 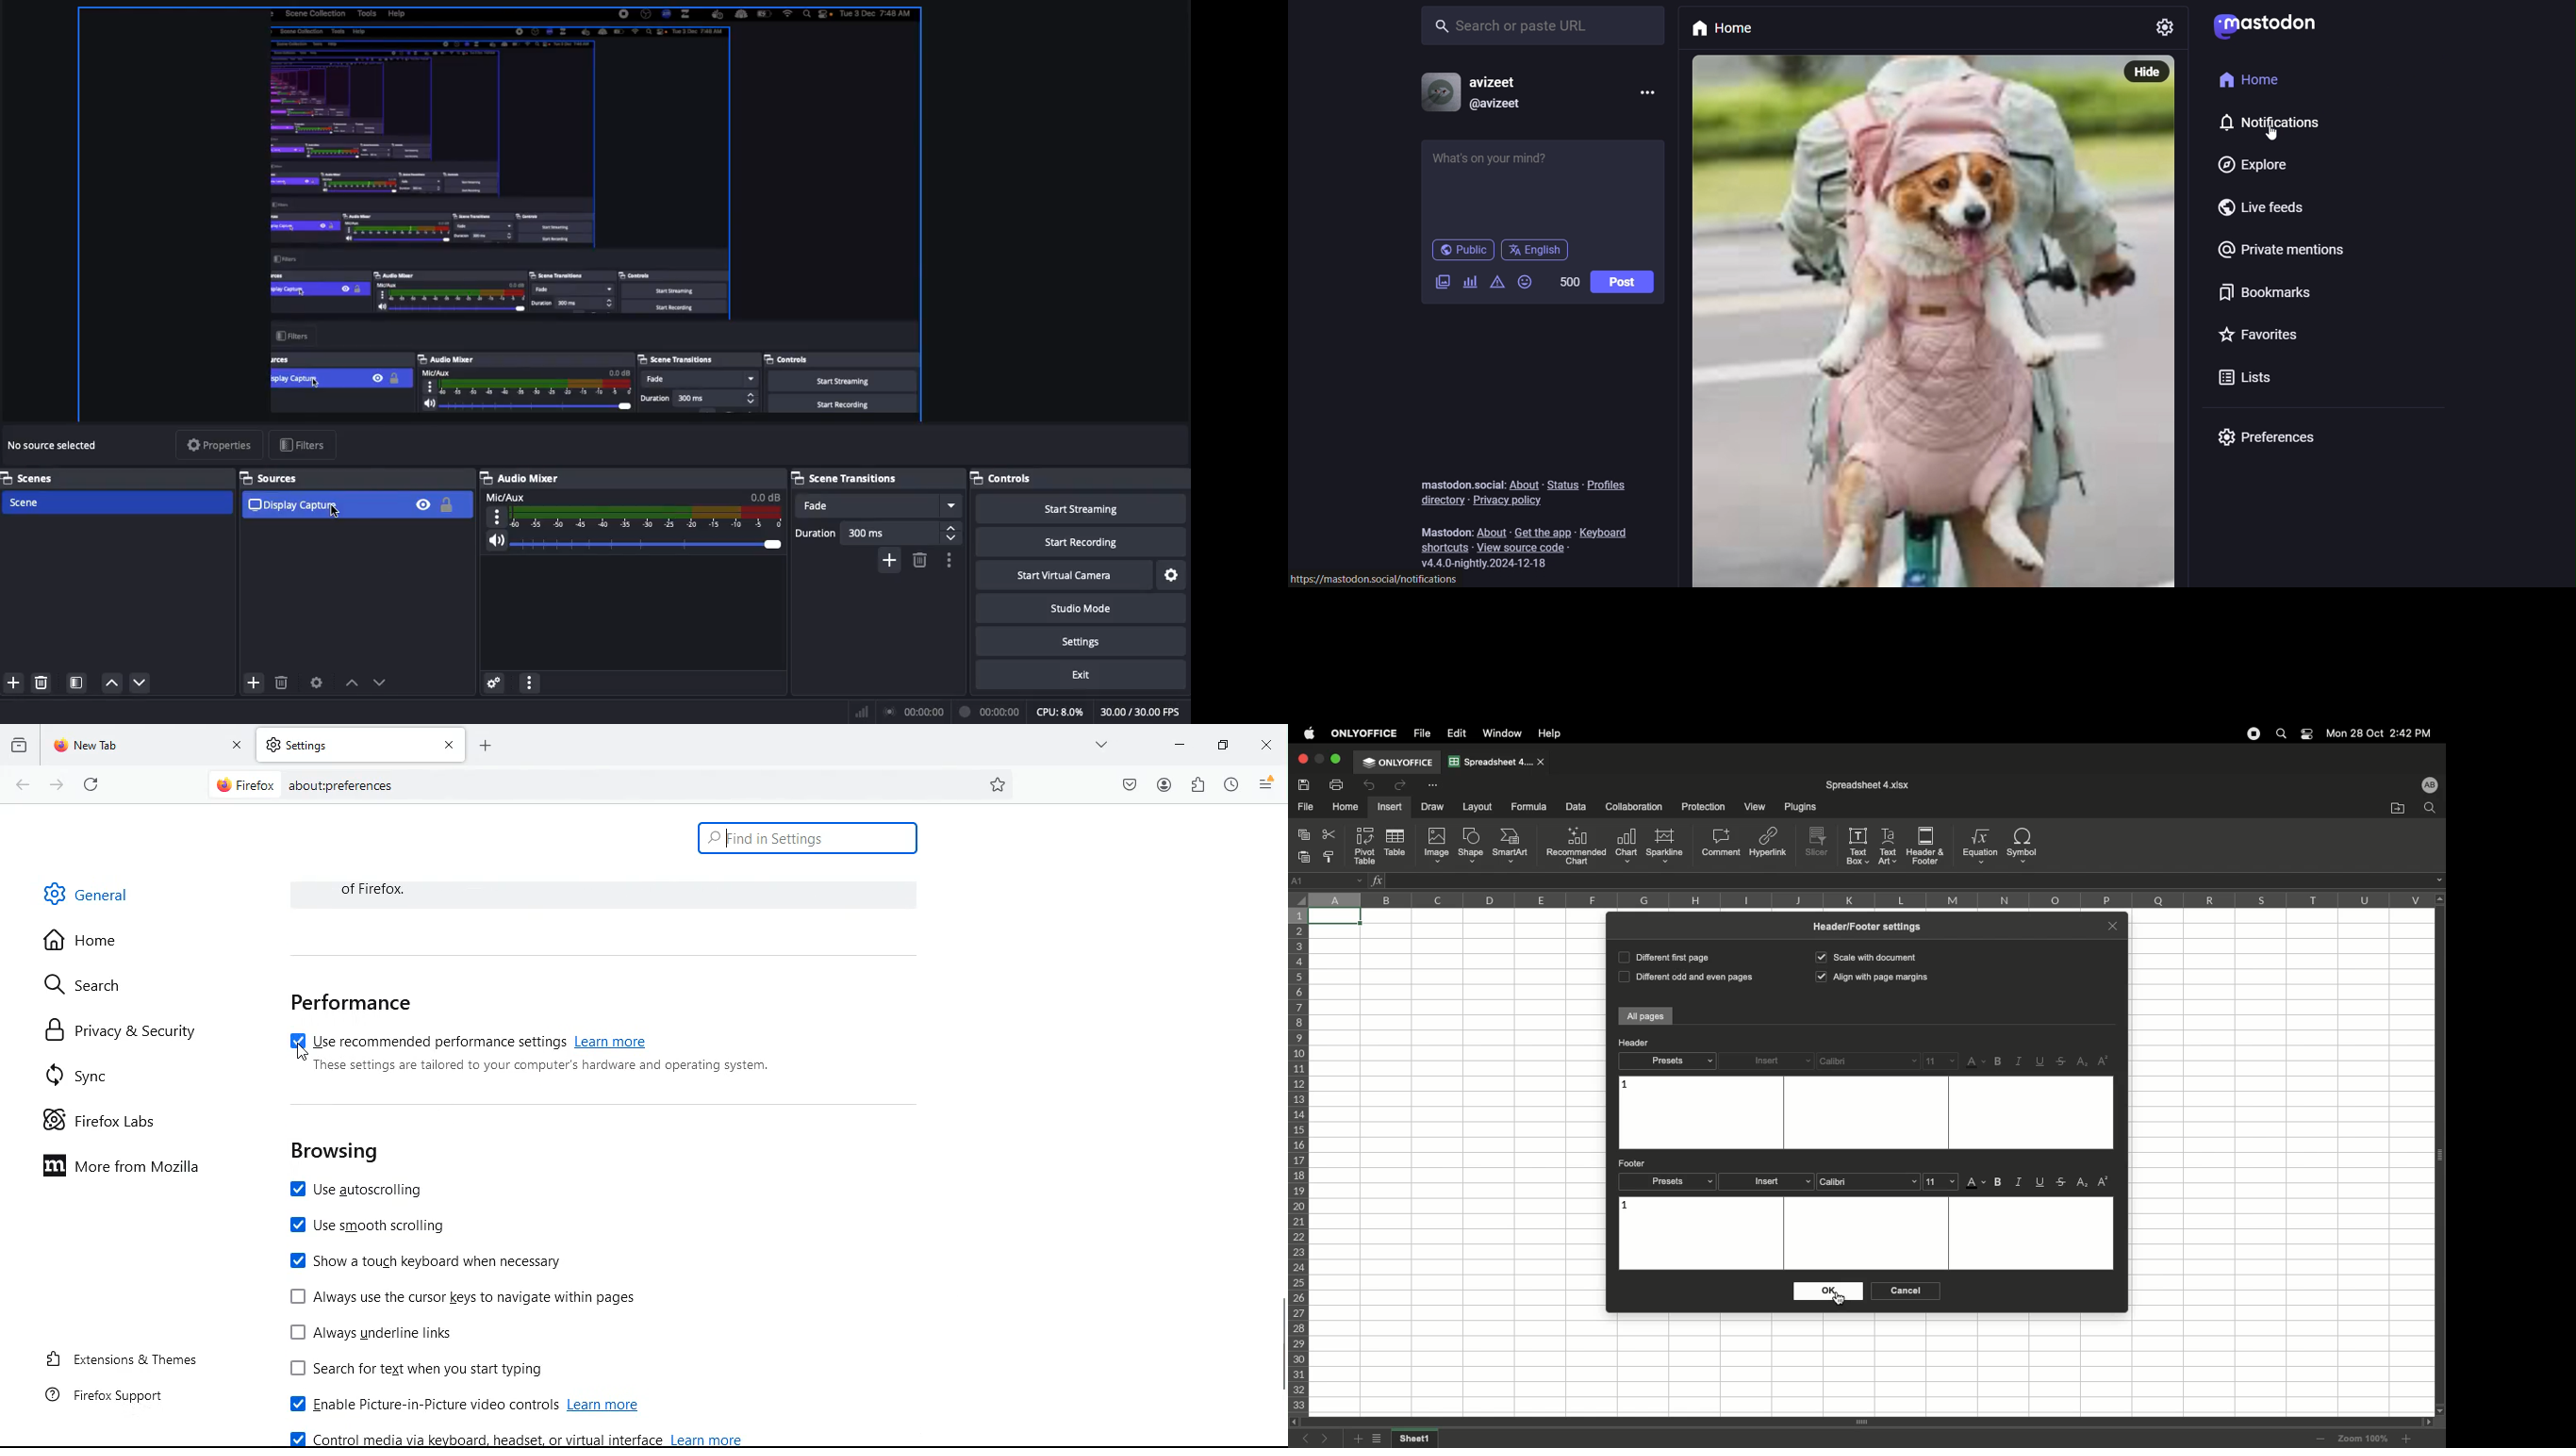 What do you see at coordinates (471, 1406) in the screenshot?
I see `enable picture-in-picture video control learn more` at bounding box center [471, 1406].